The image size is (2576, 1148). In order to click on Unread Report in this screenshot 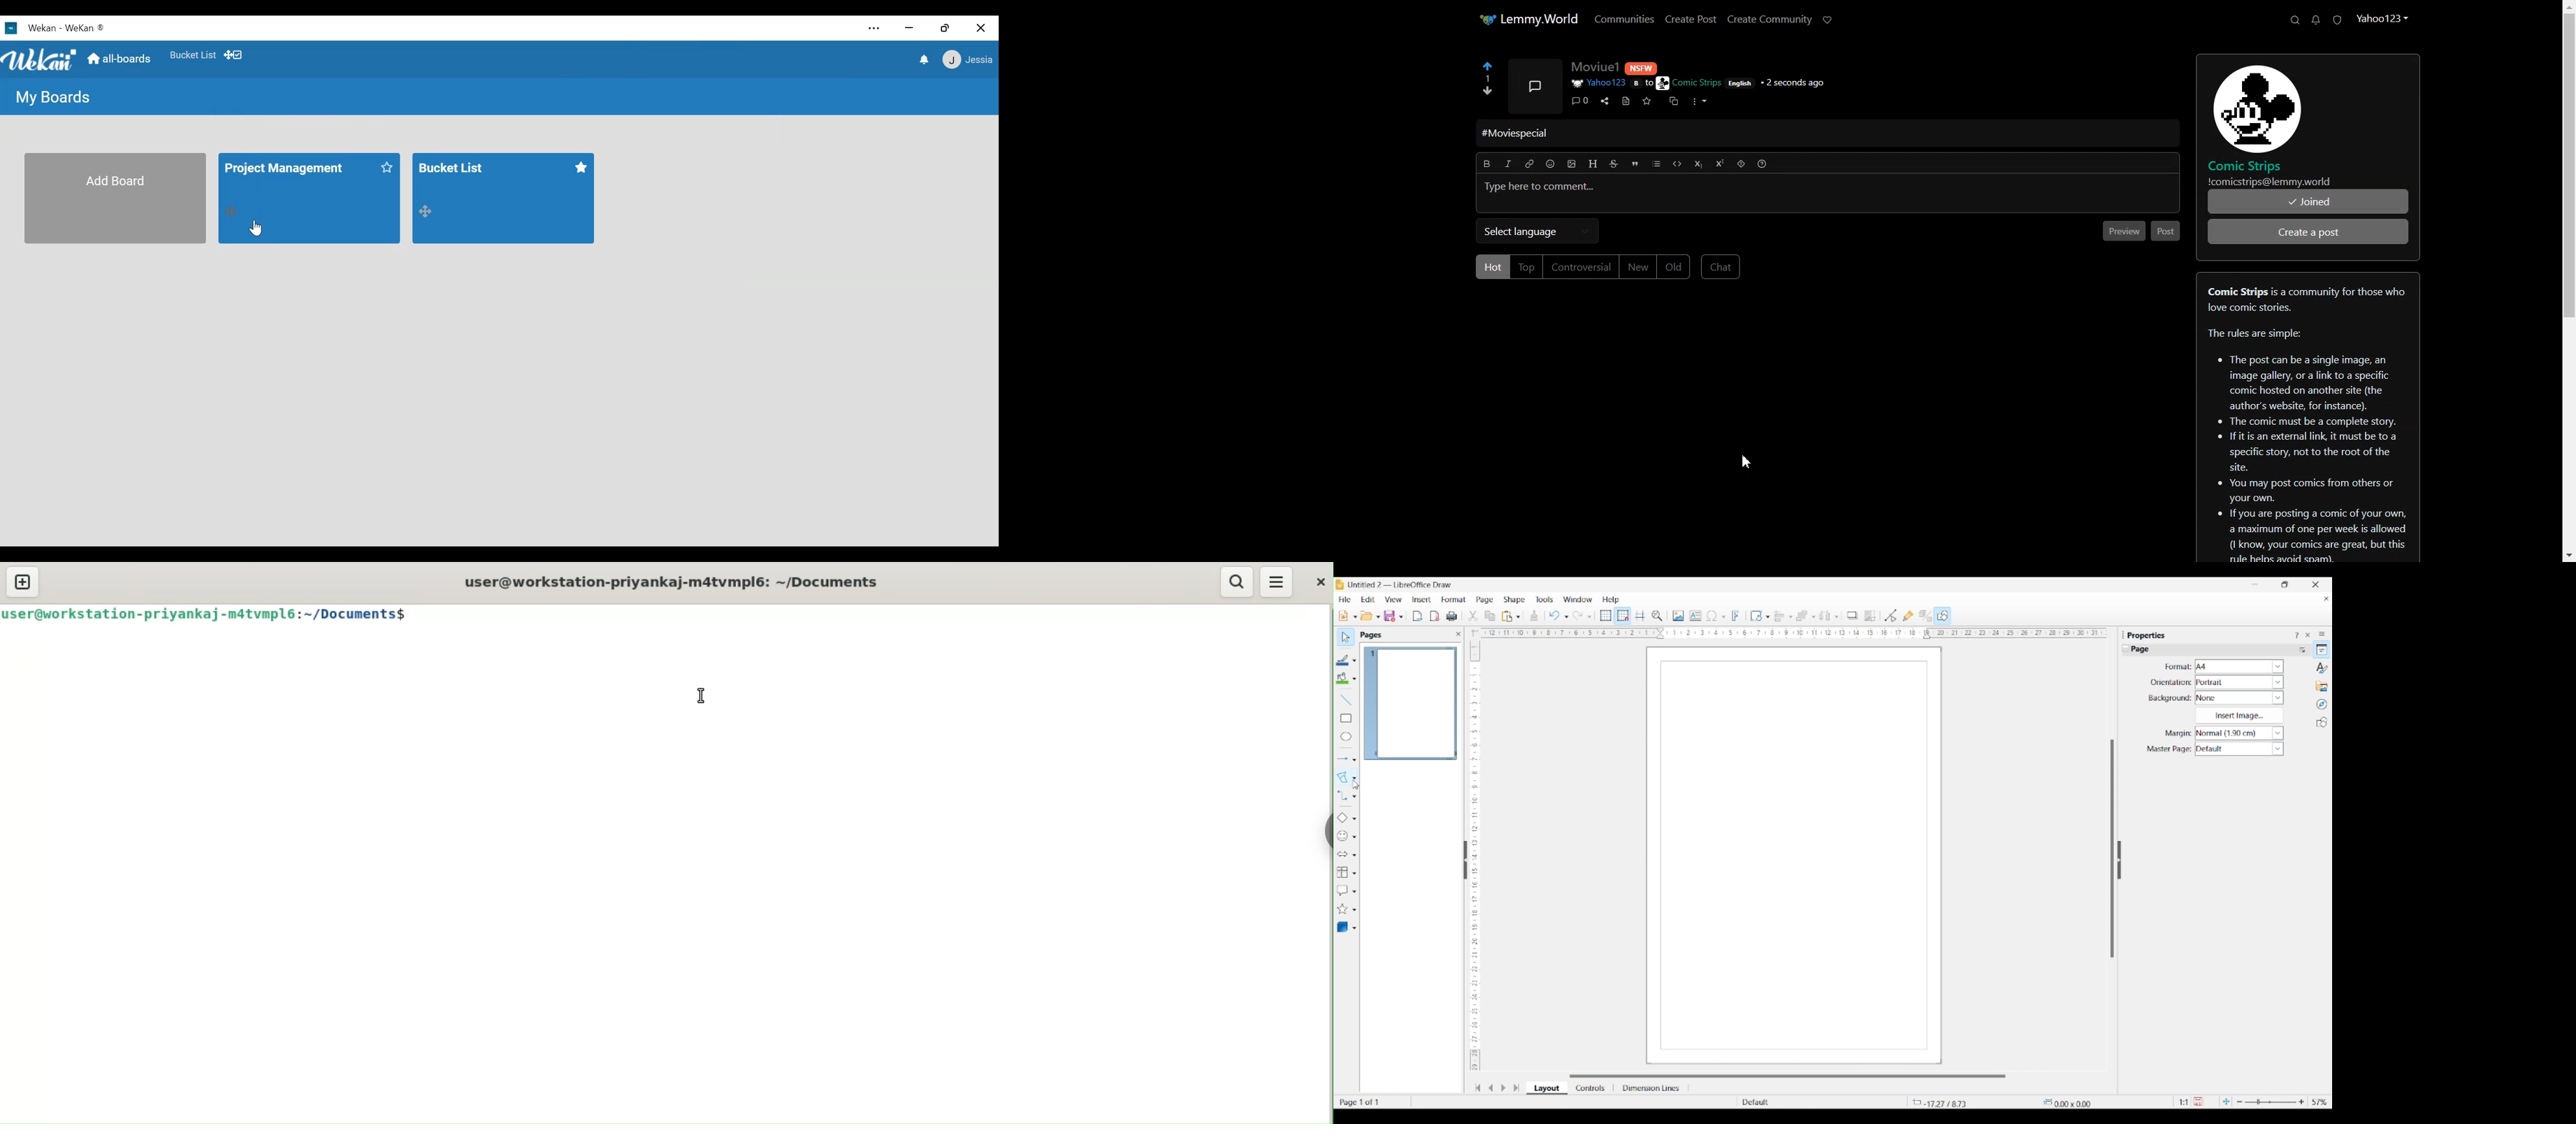, I will do `click(2337, 20)`.